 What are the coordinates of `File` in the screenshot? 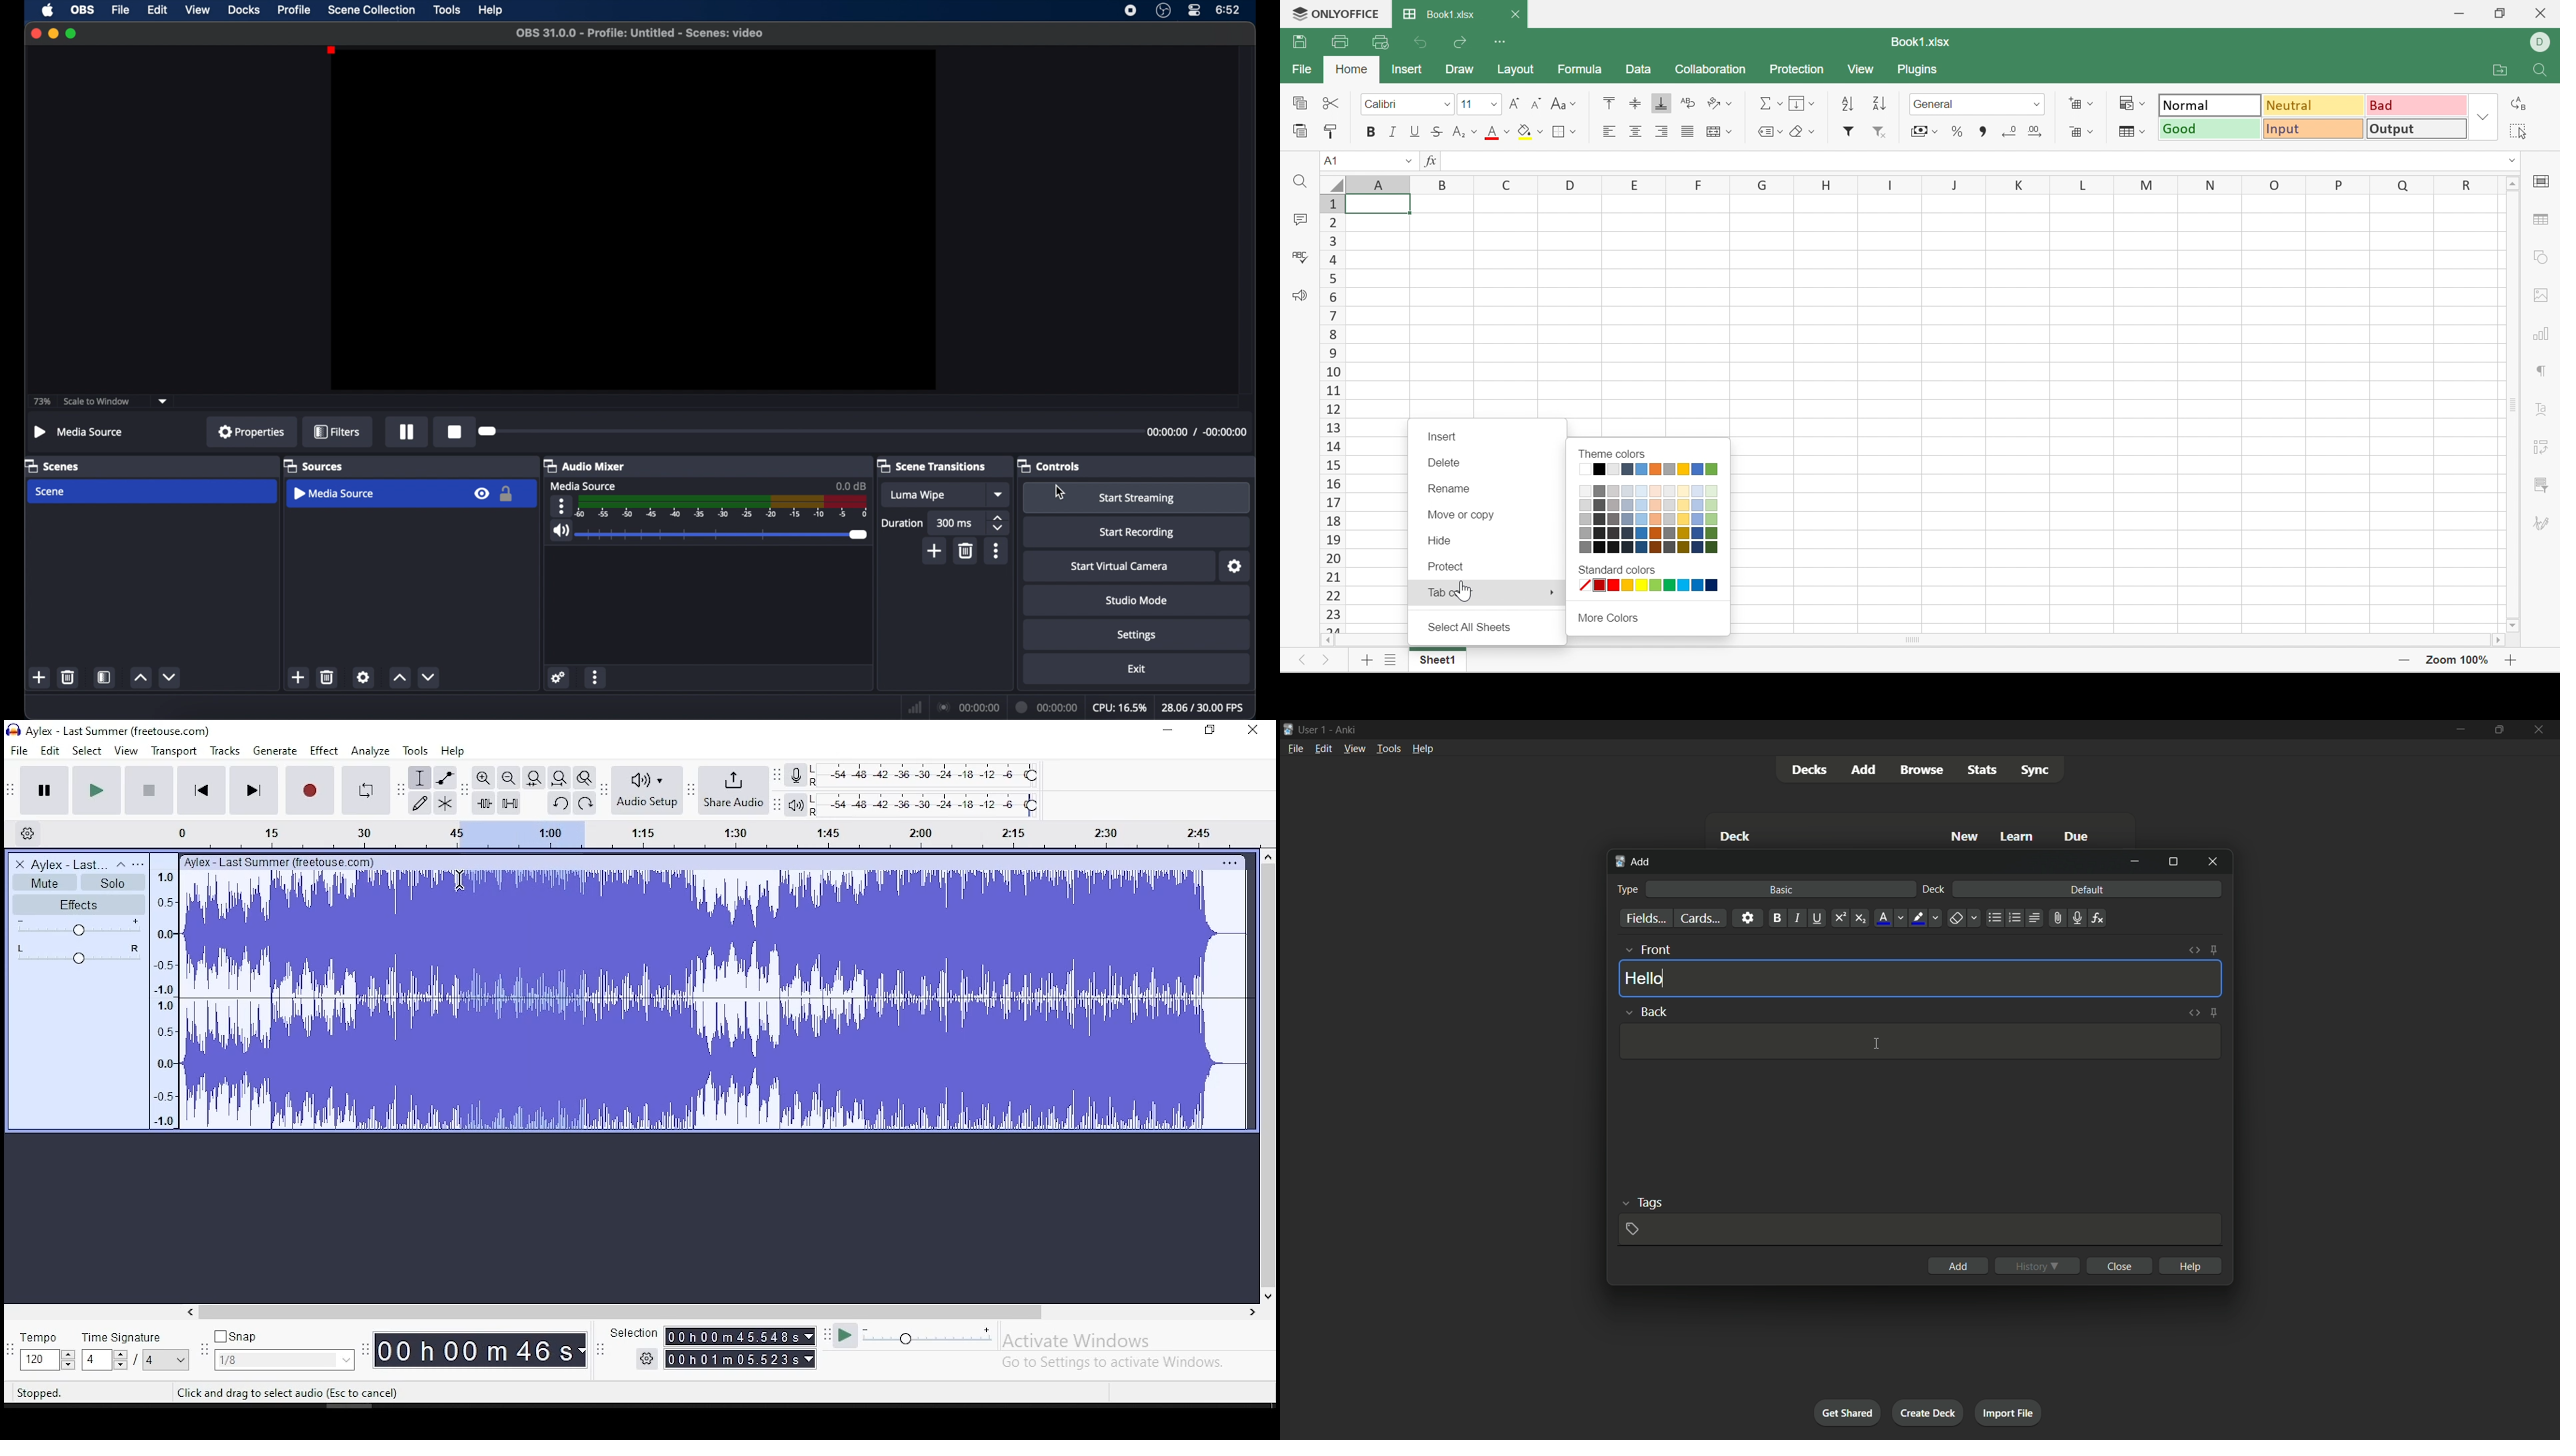 It's located at (1303, 70).